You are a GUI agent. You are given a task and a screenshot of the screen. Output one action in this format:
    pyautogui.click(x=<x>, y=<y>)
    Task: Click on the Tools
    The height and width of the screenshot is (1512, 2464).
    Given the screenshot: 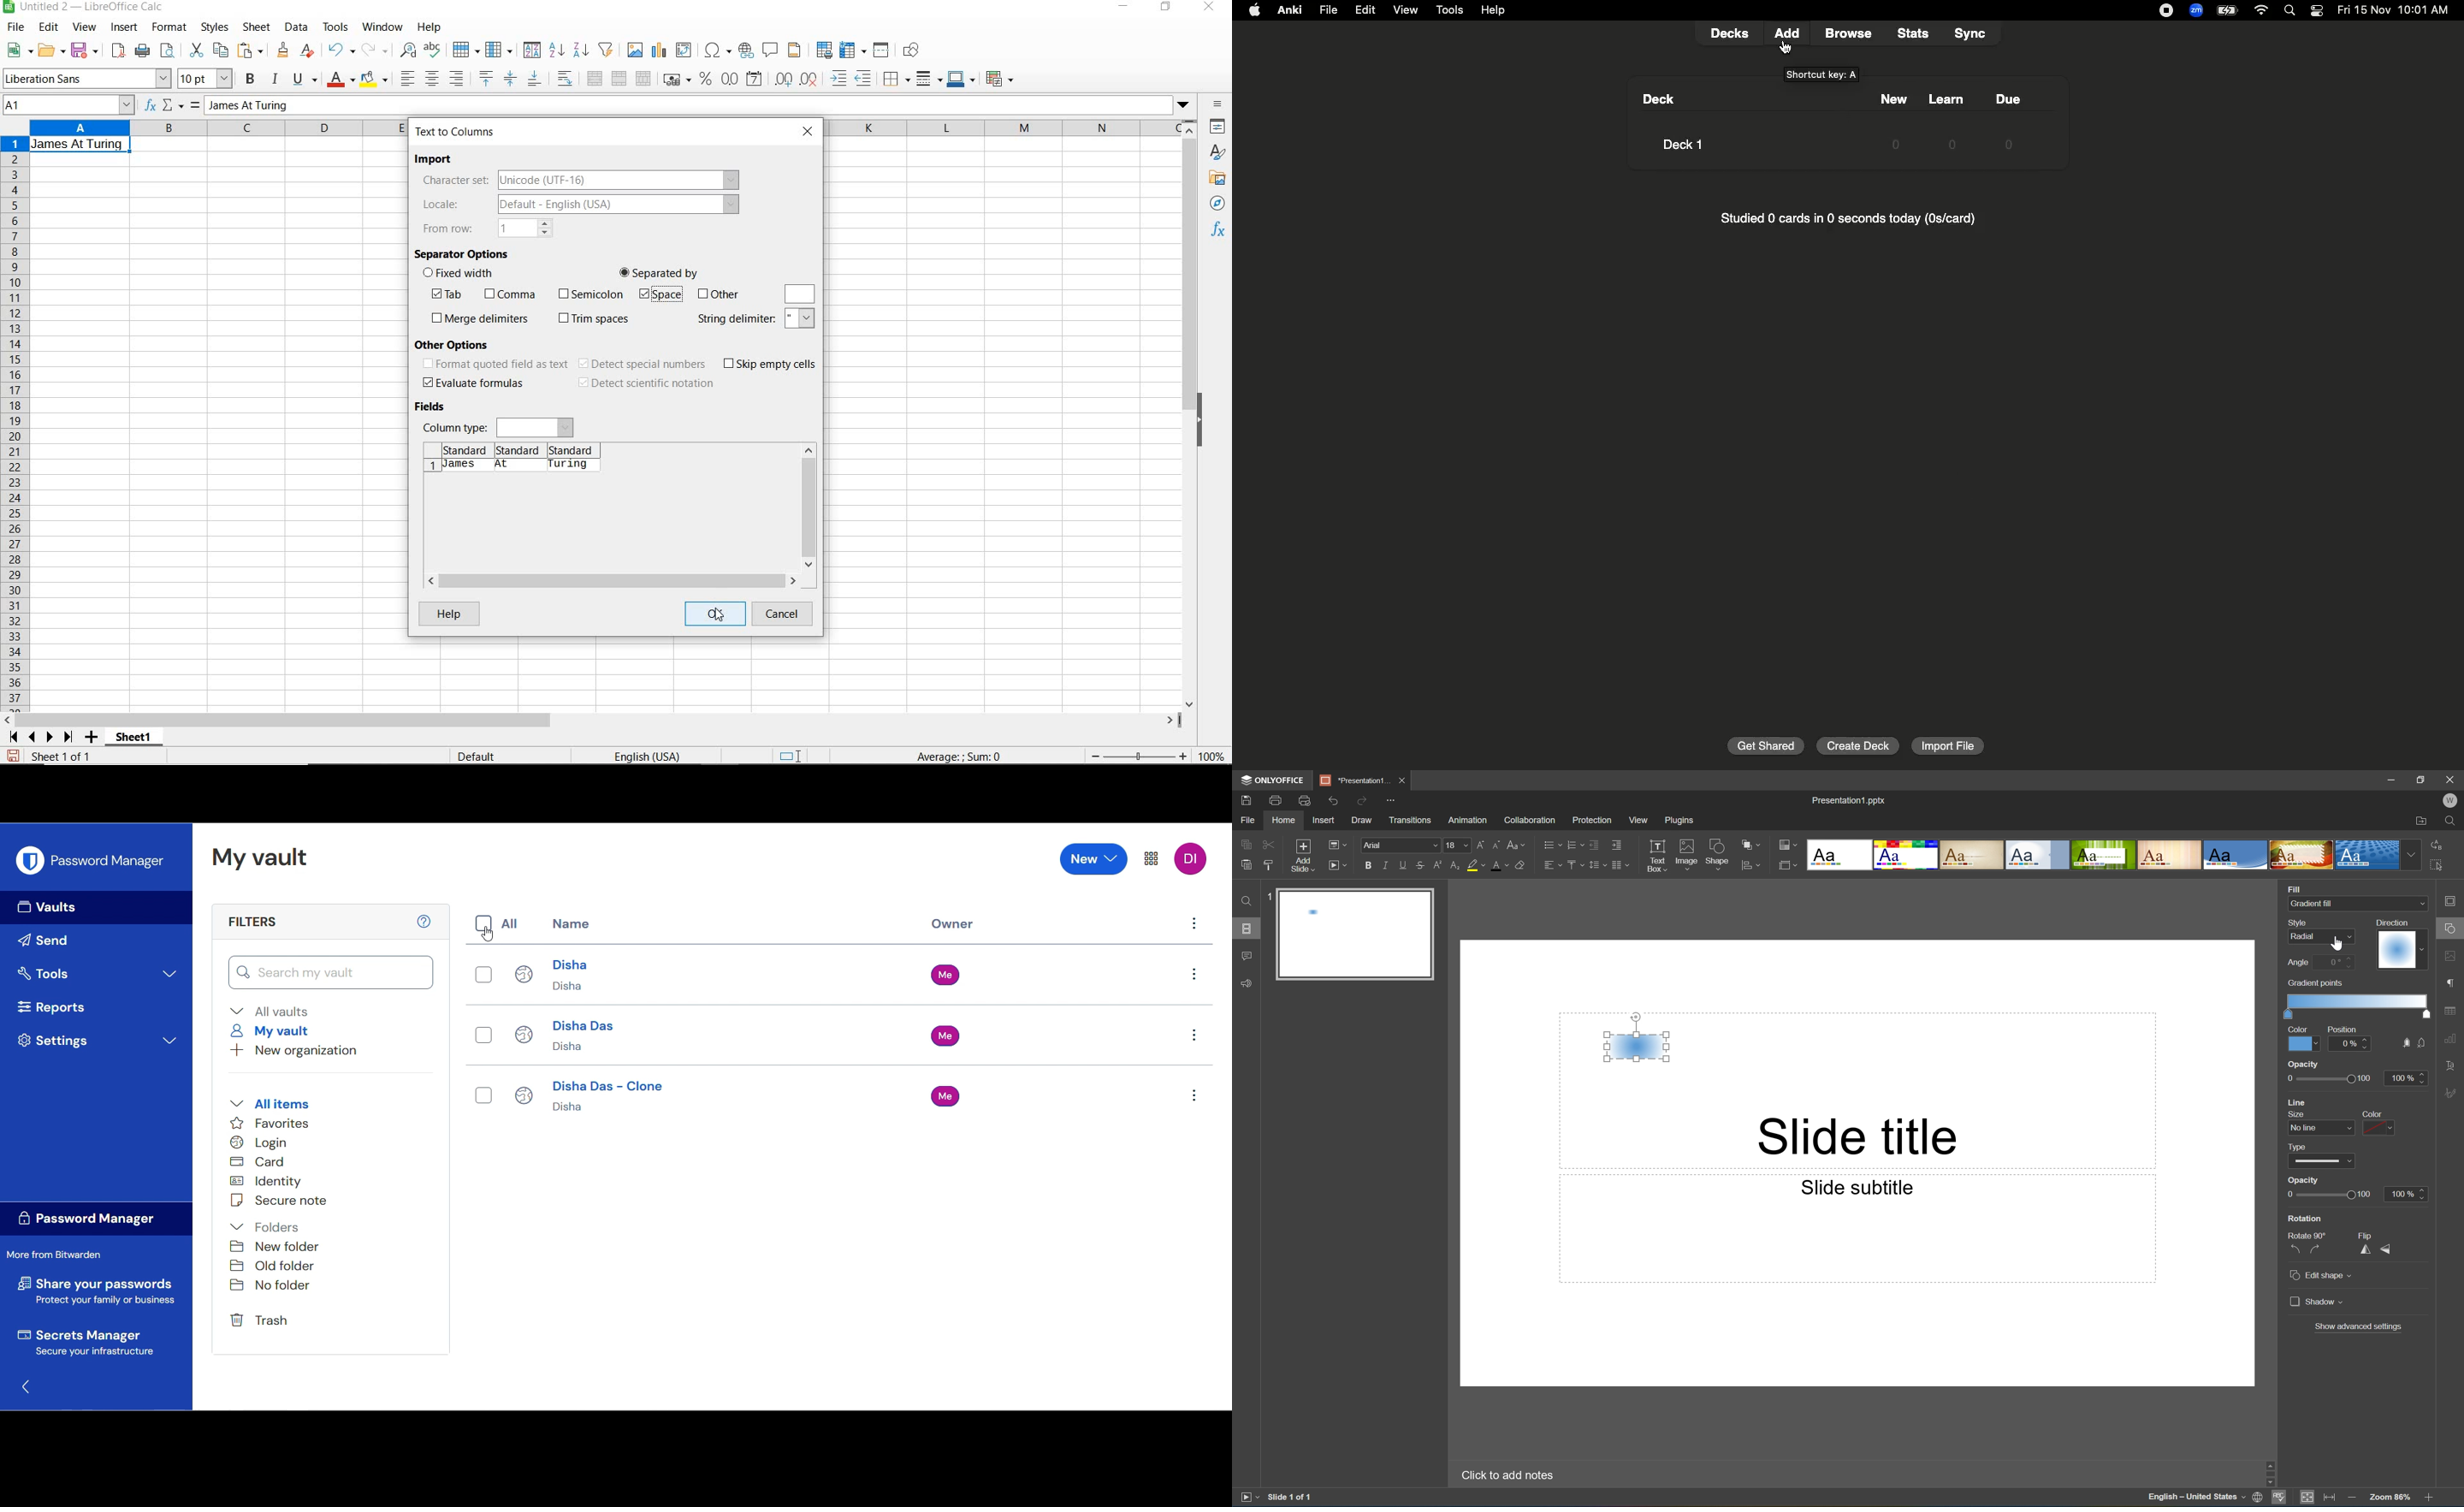 What is the action you would take?
    pyautogui.click(x=1448, y=10)
    